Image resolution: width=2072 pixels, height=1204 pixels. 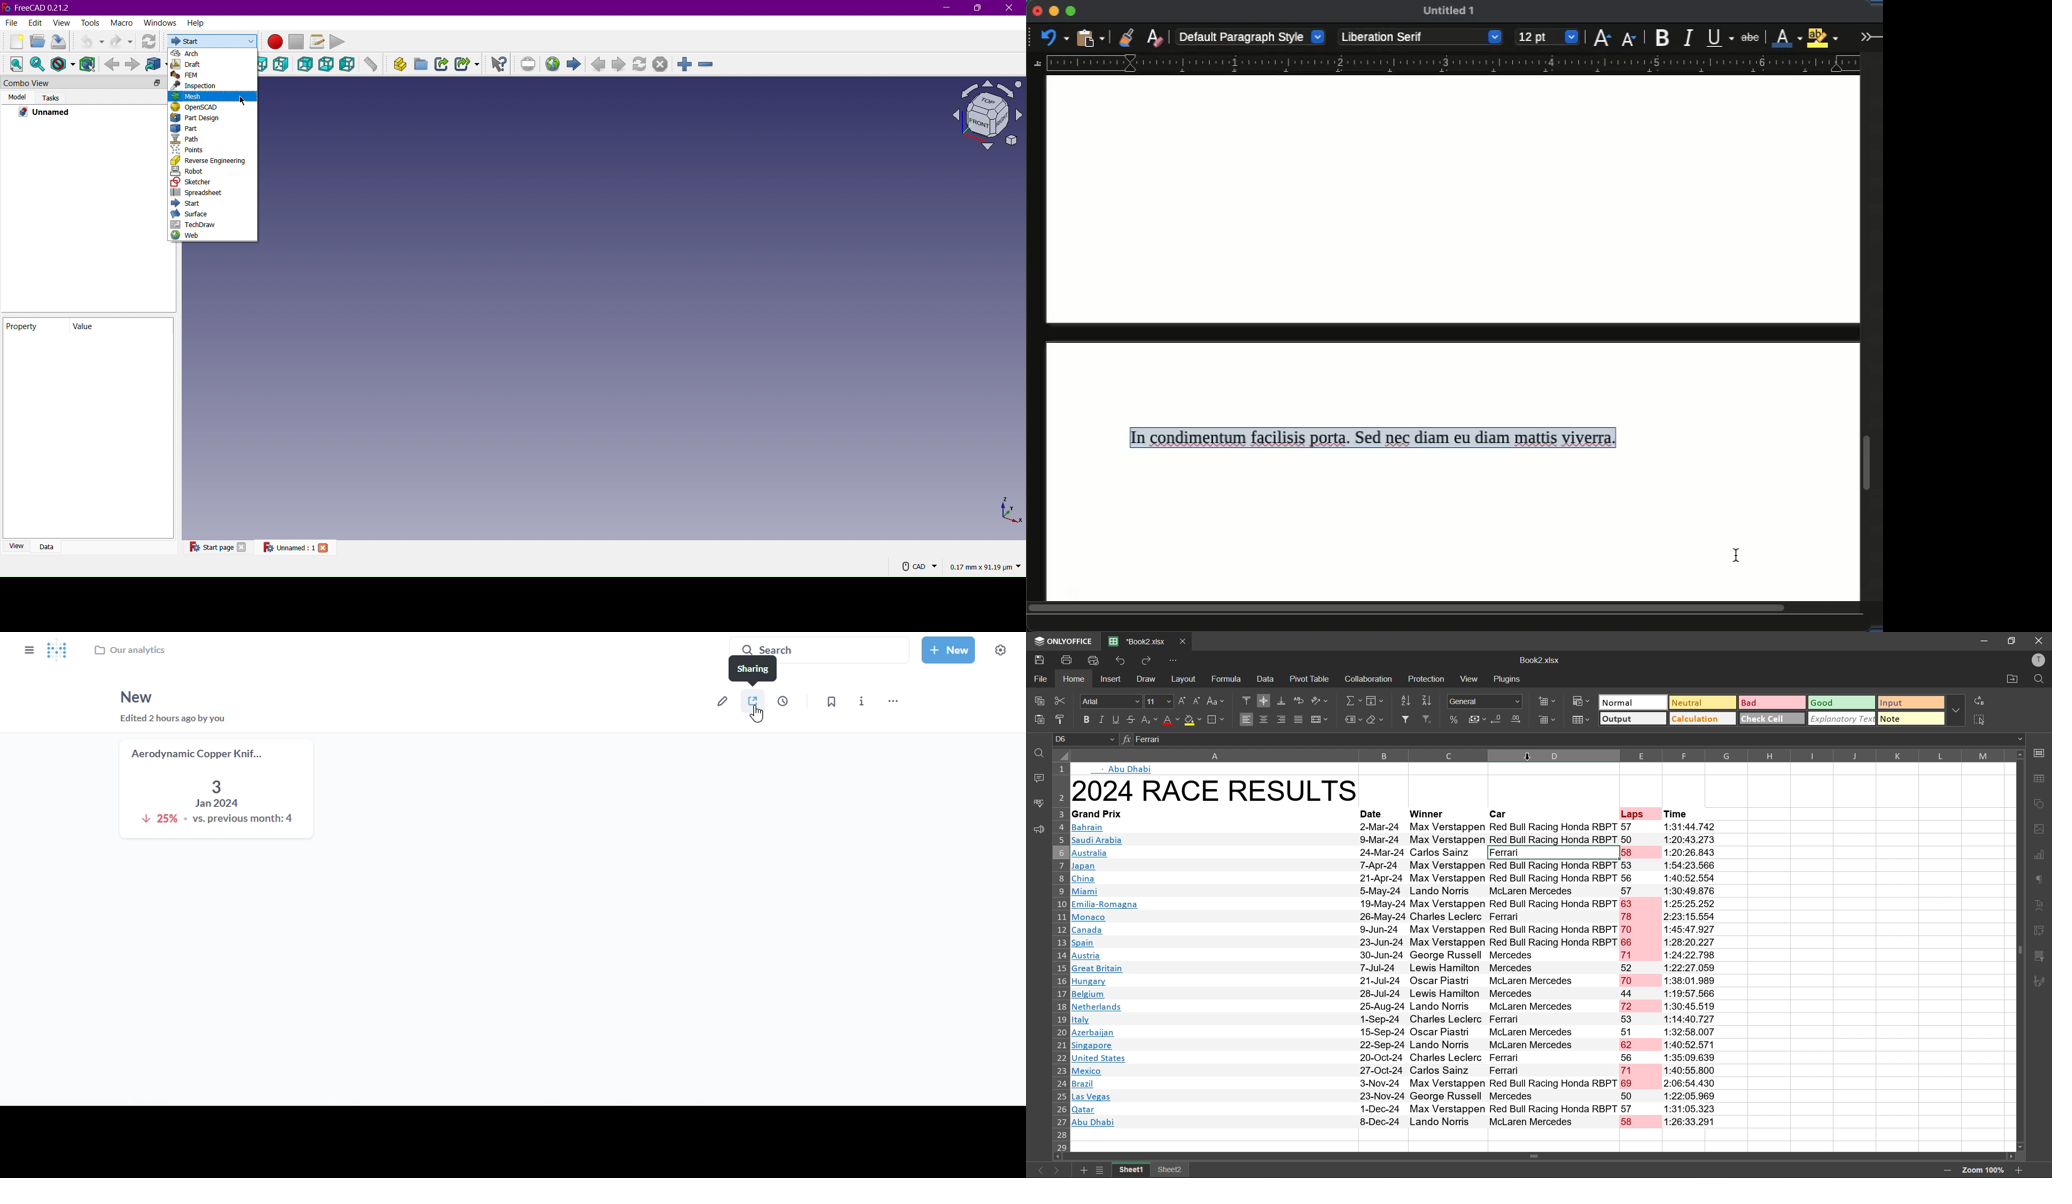 I want to click on highlight color, so click(x=1824, y=36).